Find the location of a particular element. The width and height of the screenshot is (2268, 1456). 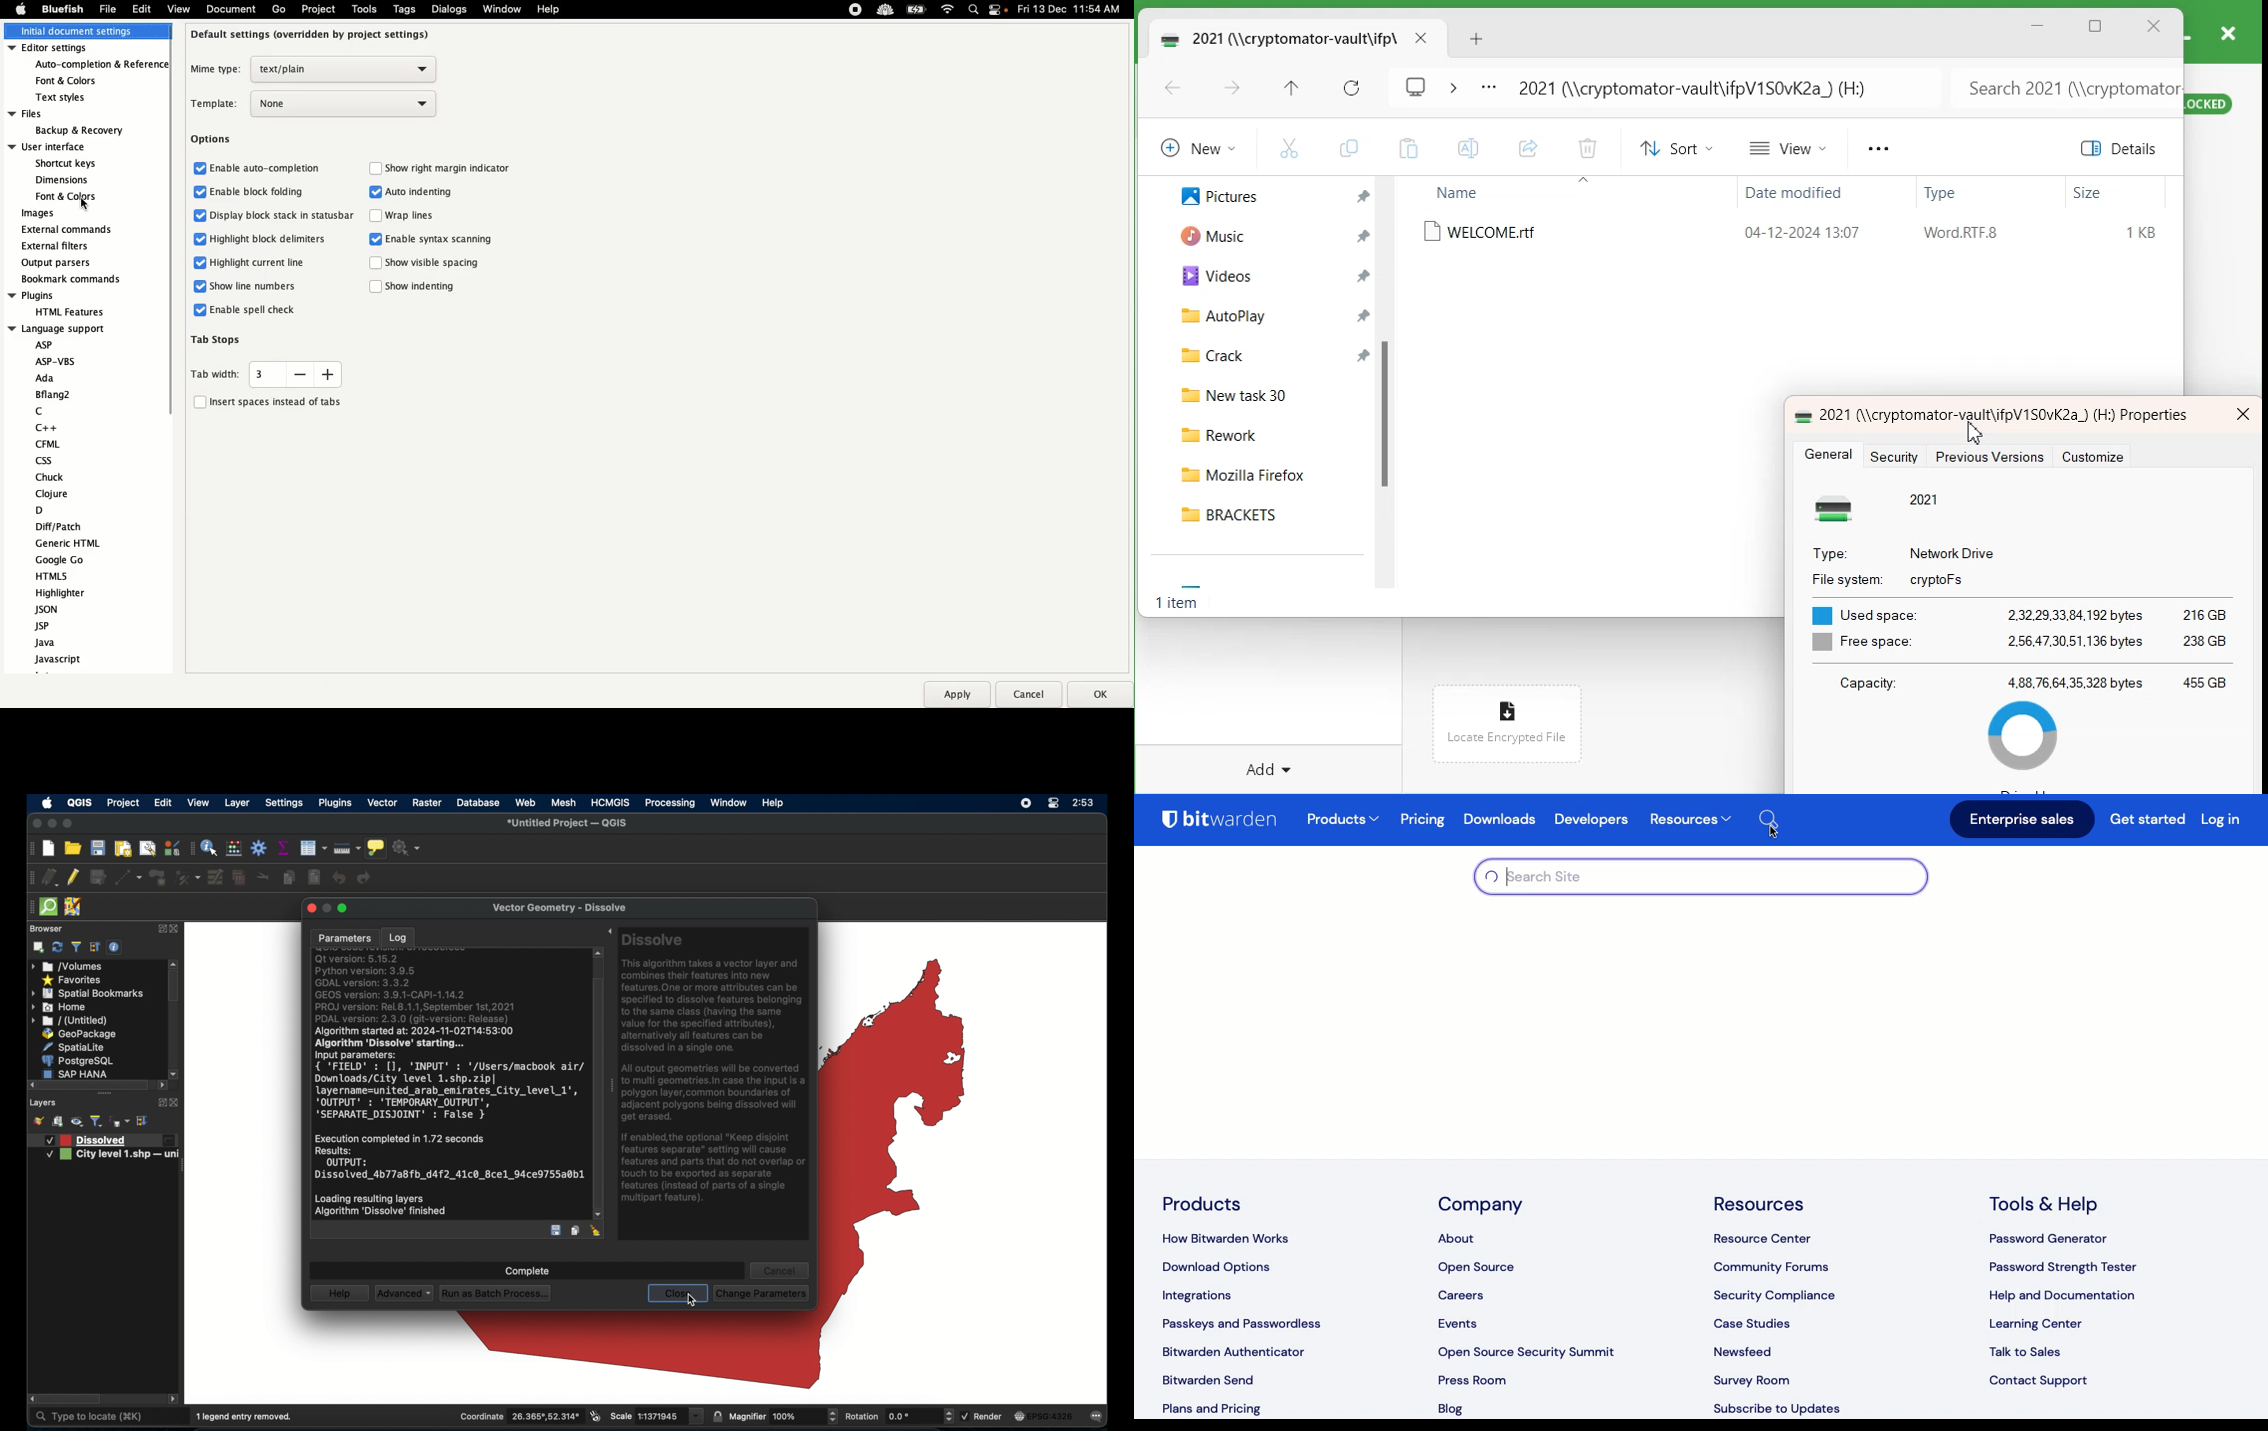

Path Address is located at coordinates (1699, 88).